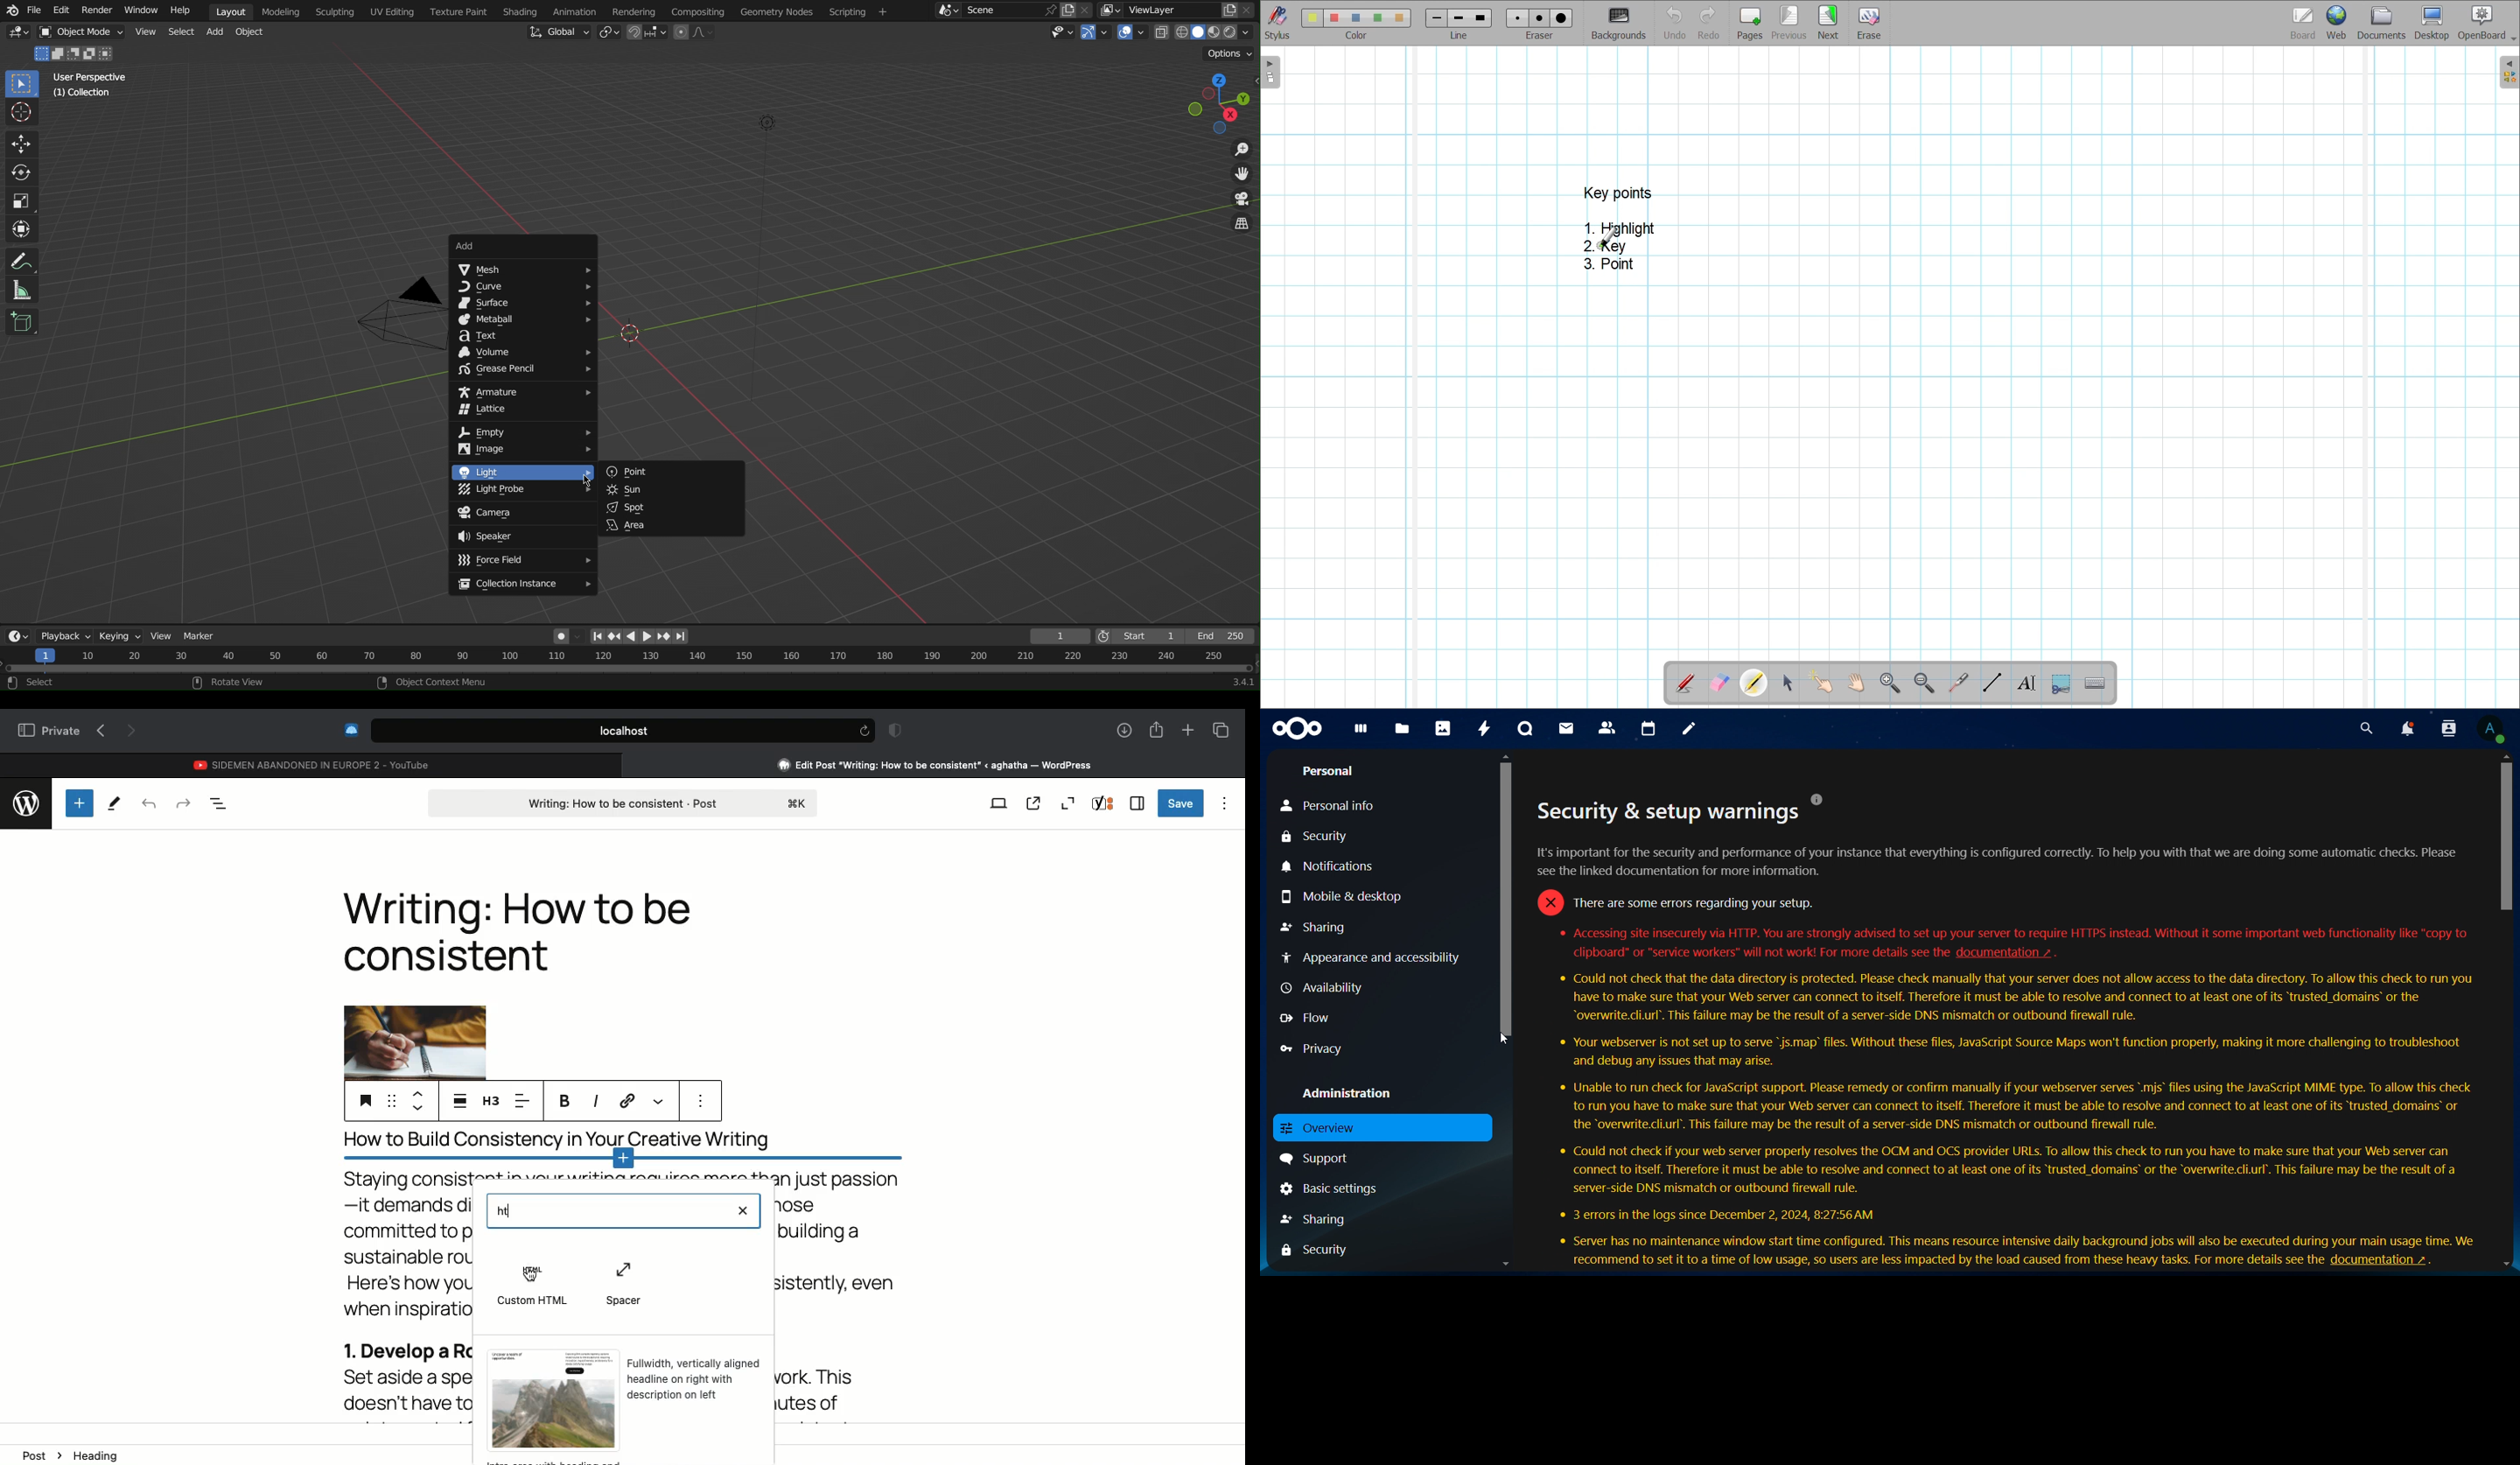  What do you see at coordinates (522, 514) in the screenshot?
I see `Camera` at bounding box center [522, 514].